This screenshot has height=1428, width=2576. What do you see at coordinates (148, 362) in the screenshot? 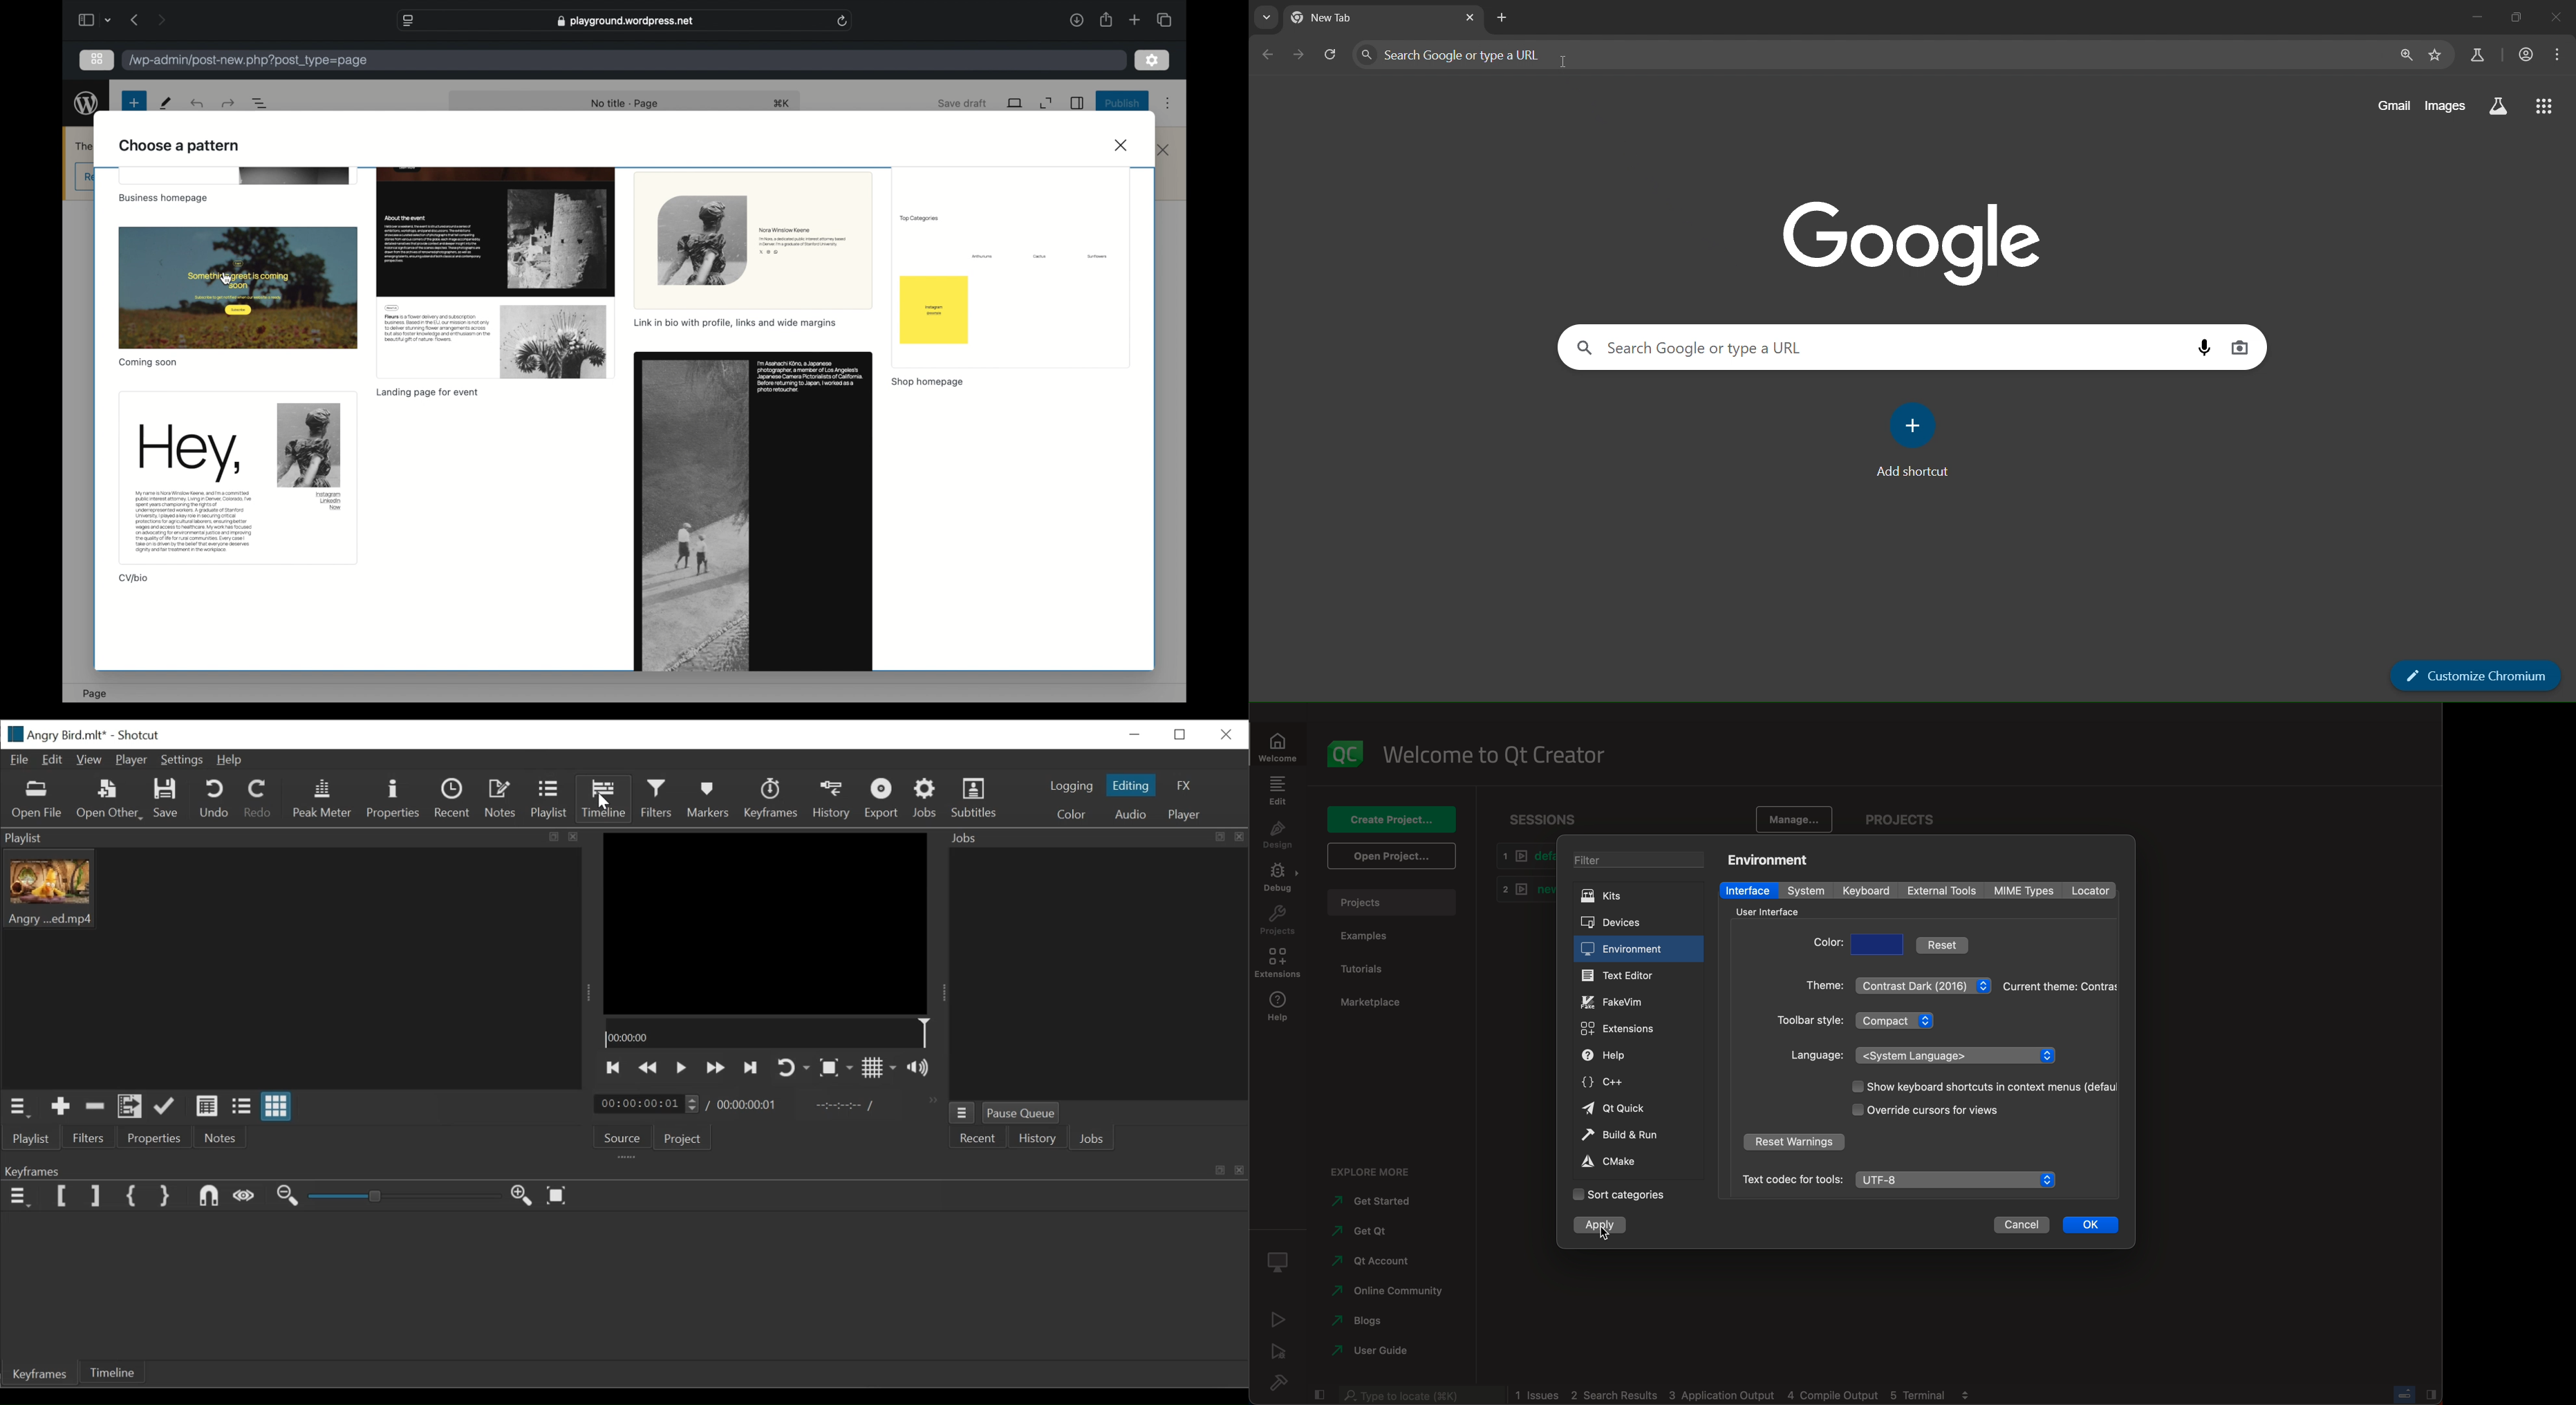
I see `coming soon` at bounding box center [148, 362].